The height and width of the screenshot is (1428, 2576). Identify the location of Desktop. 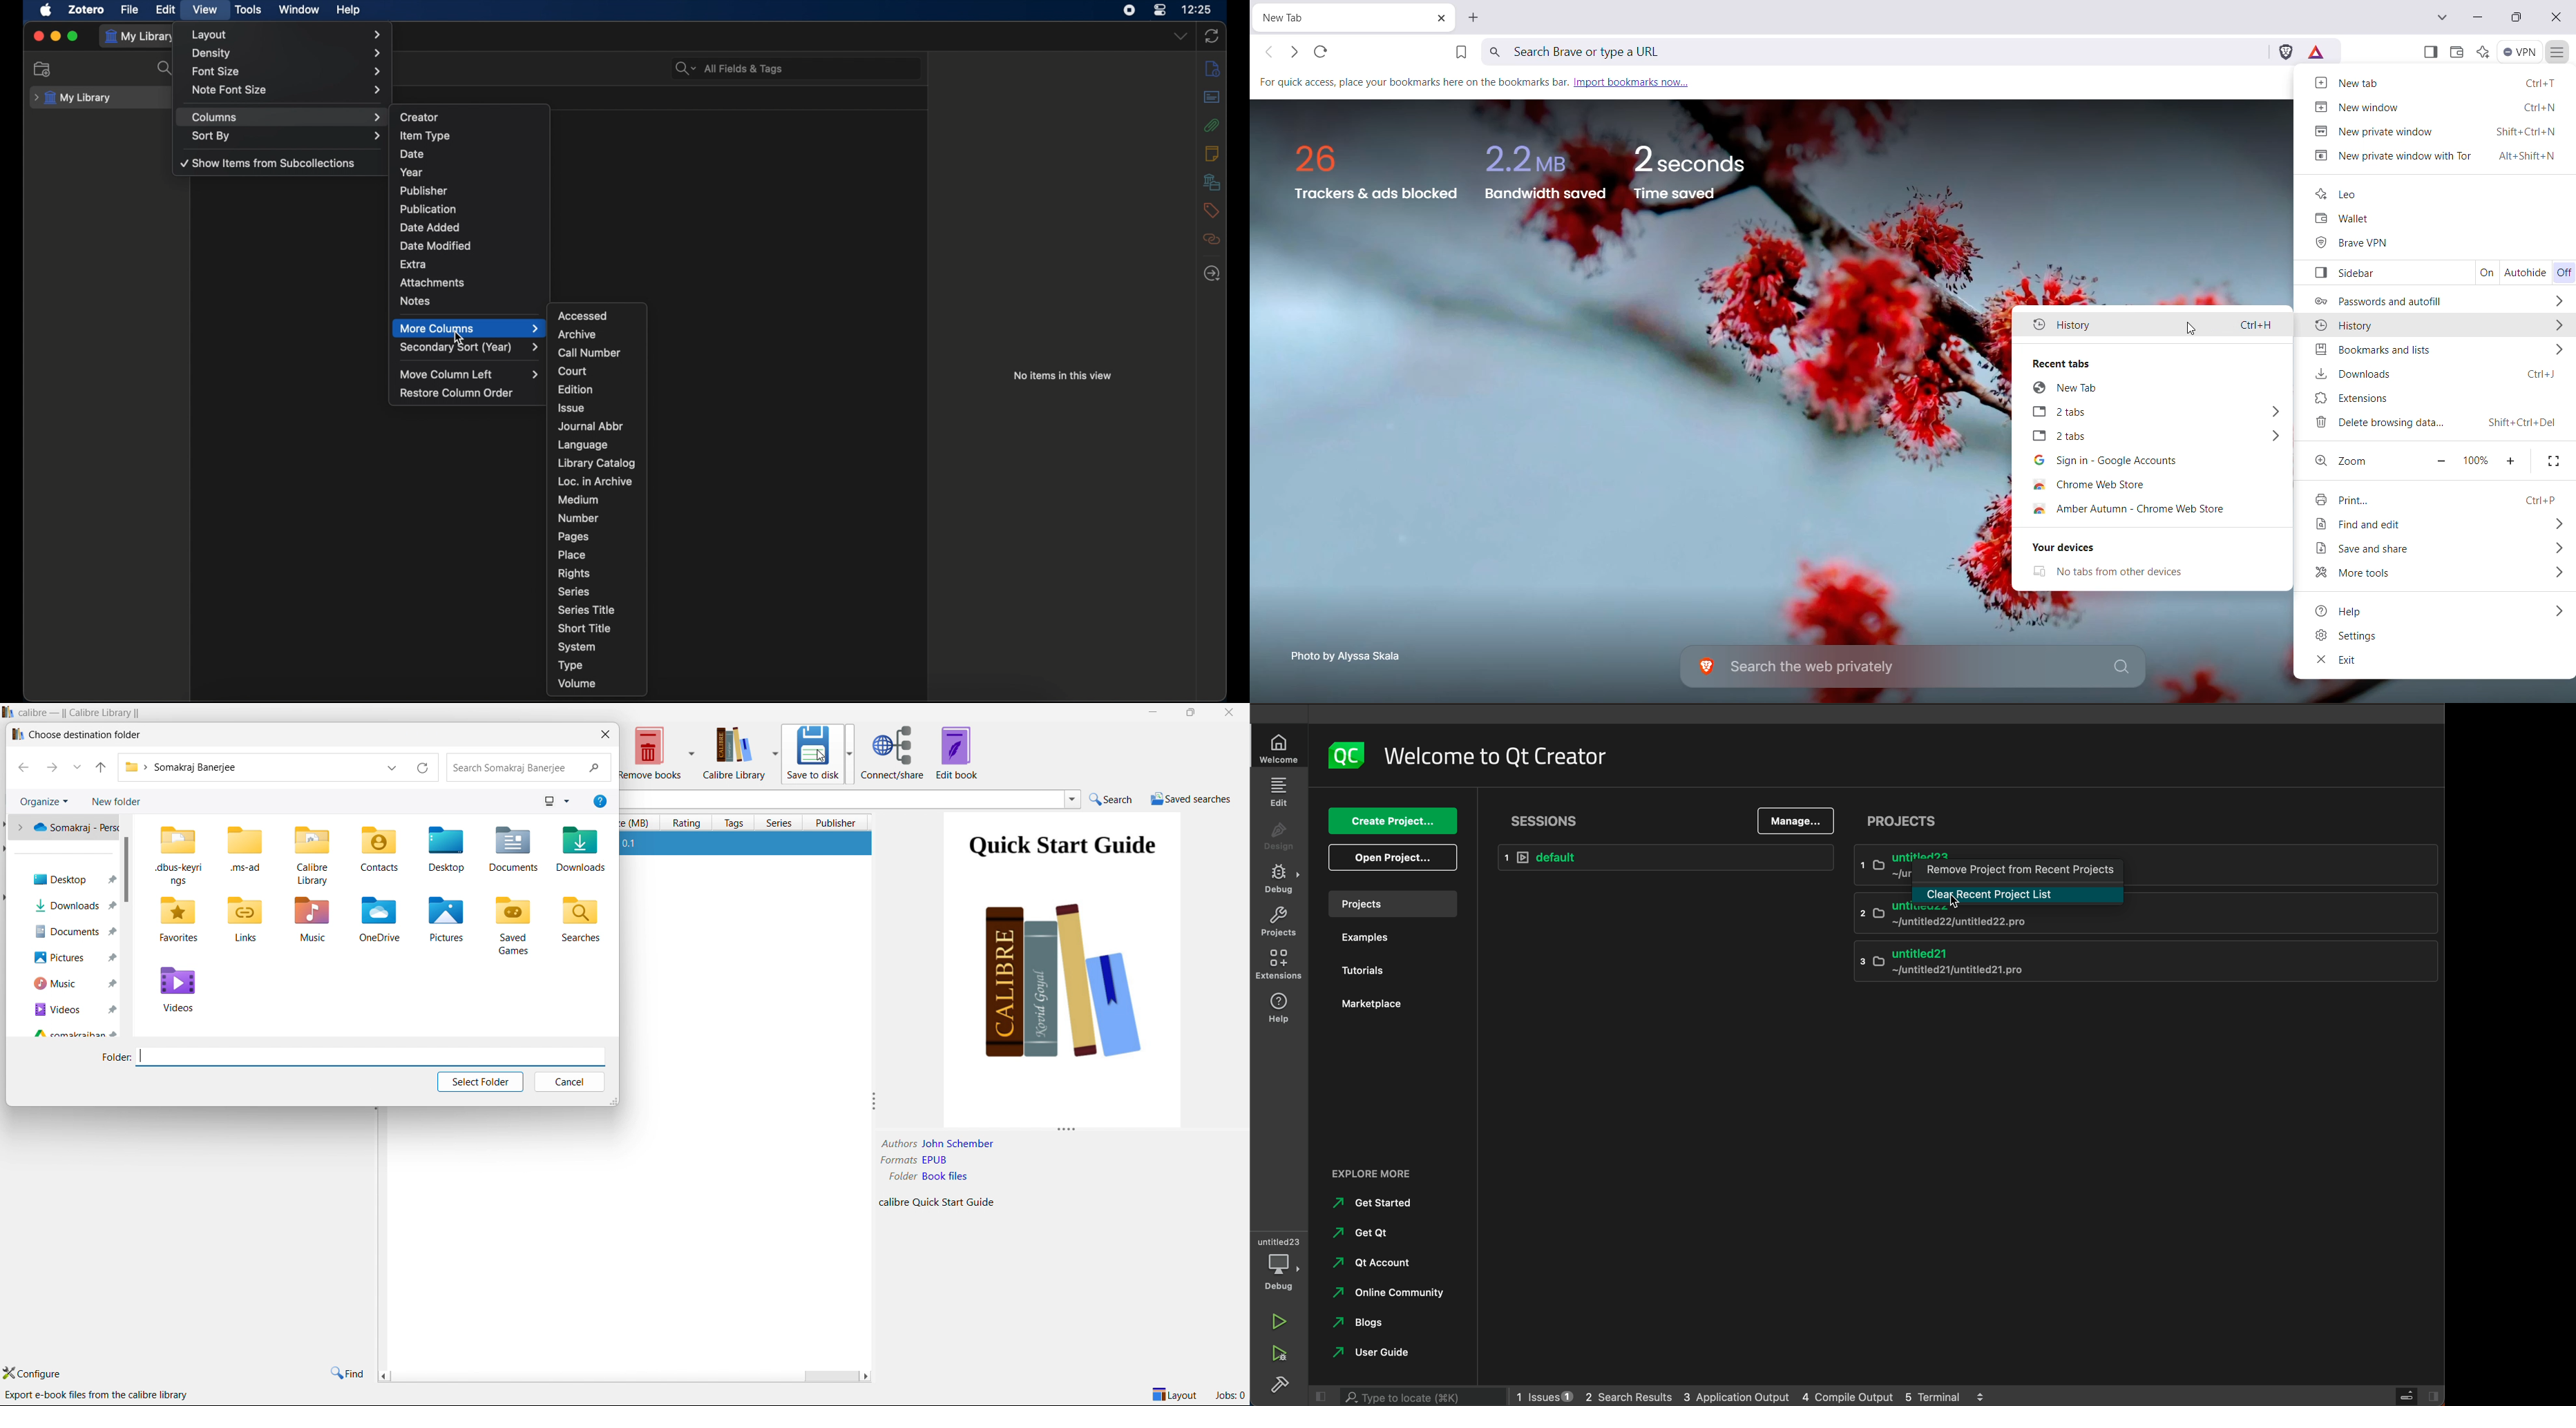
(449, 851).